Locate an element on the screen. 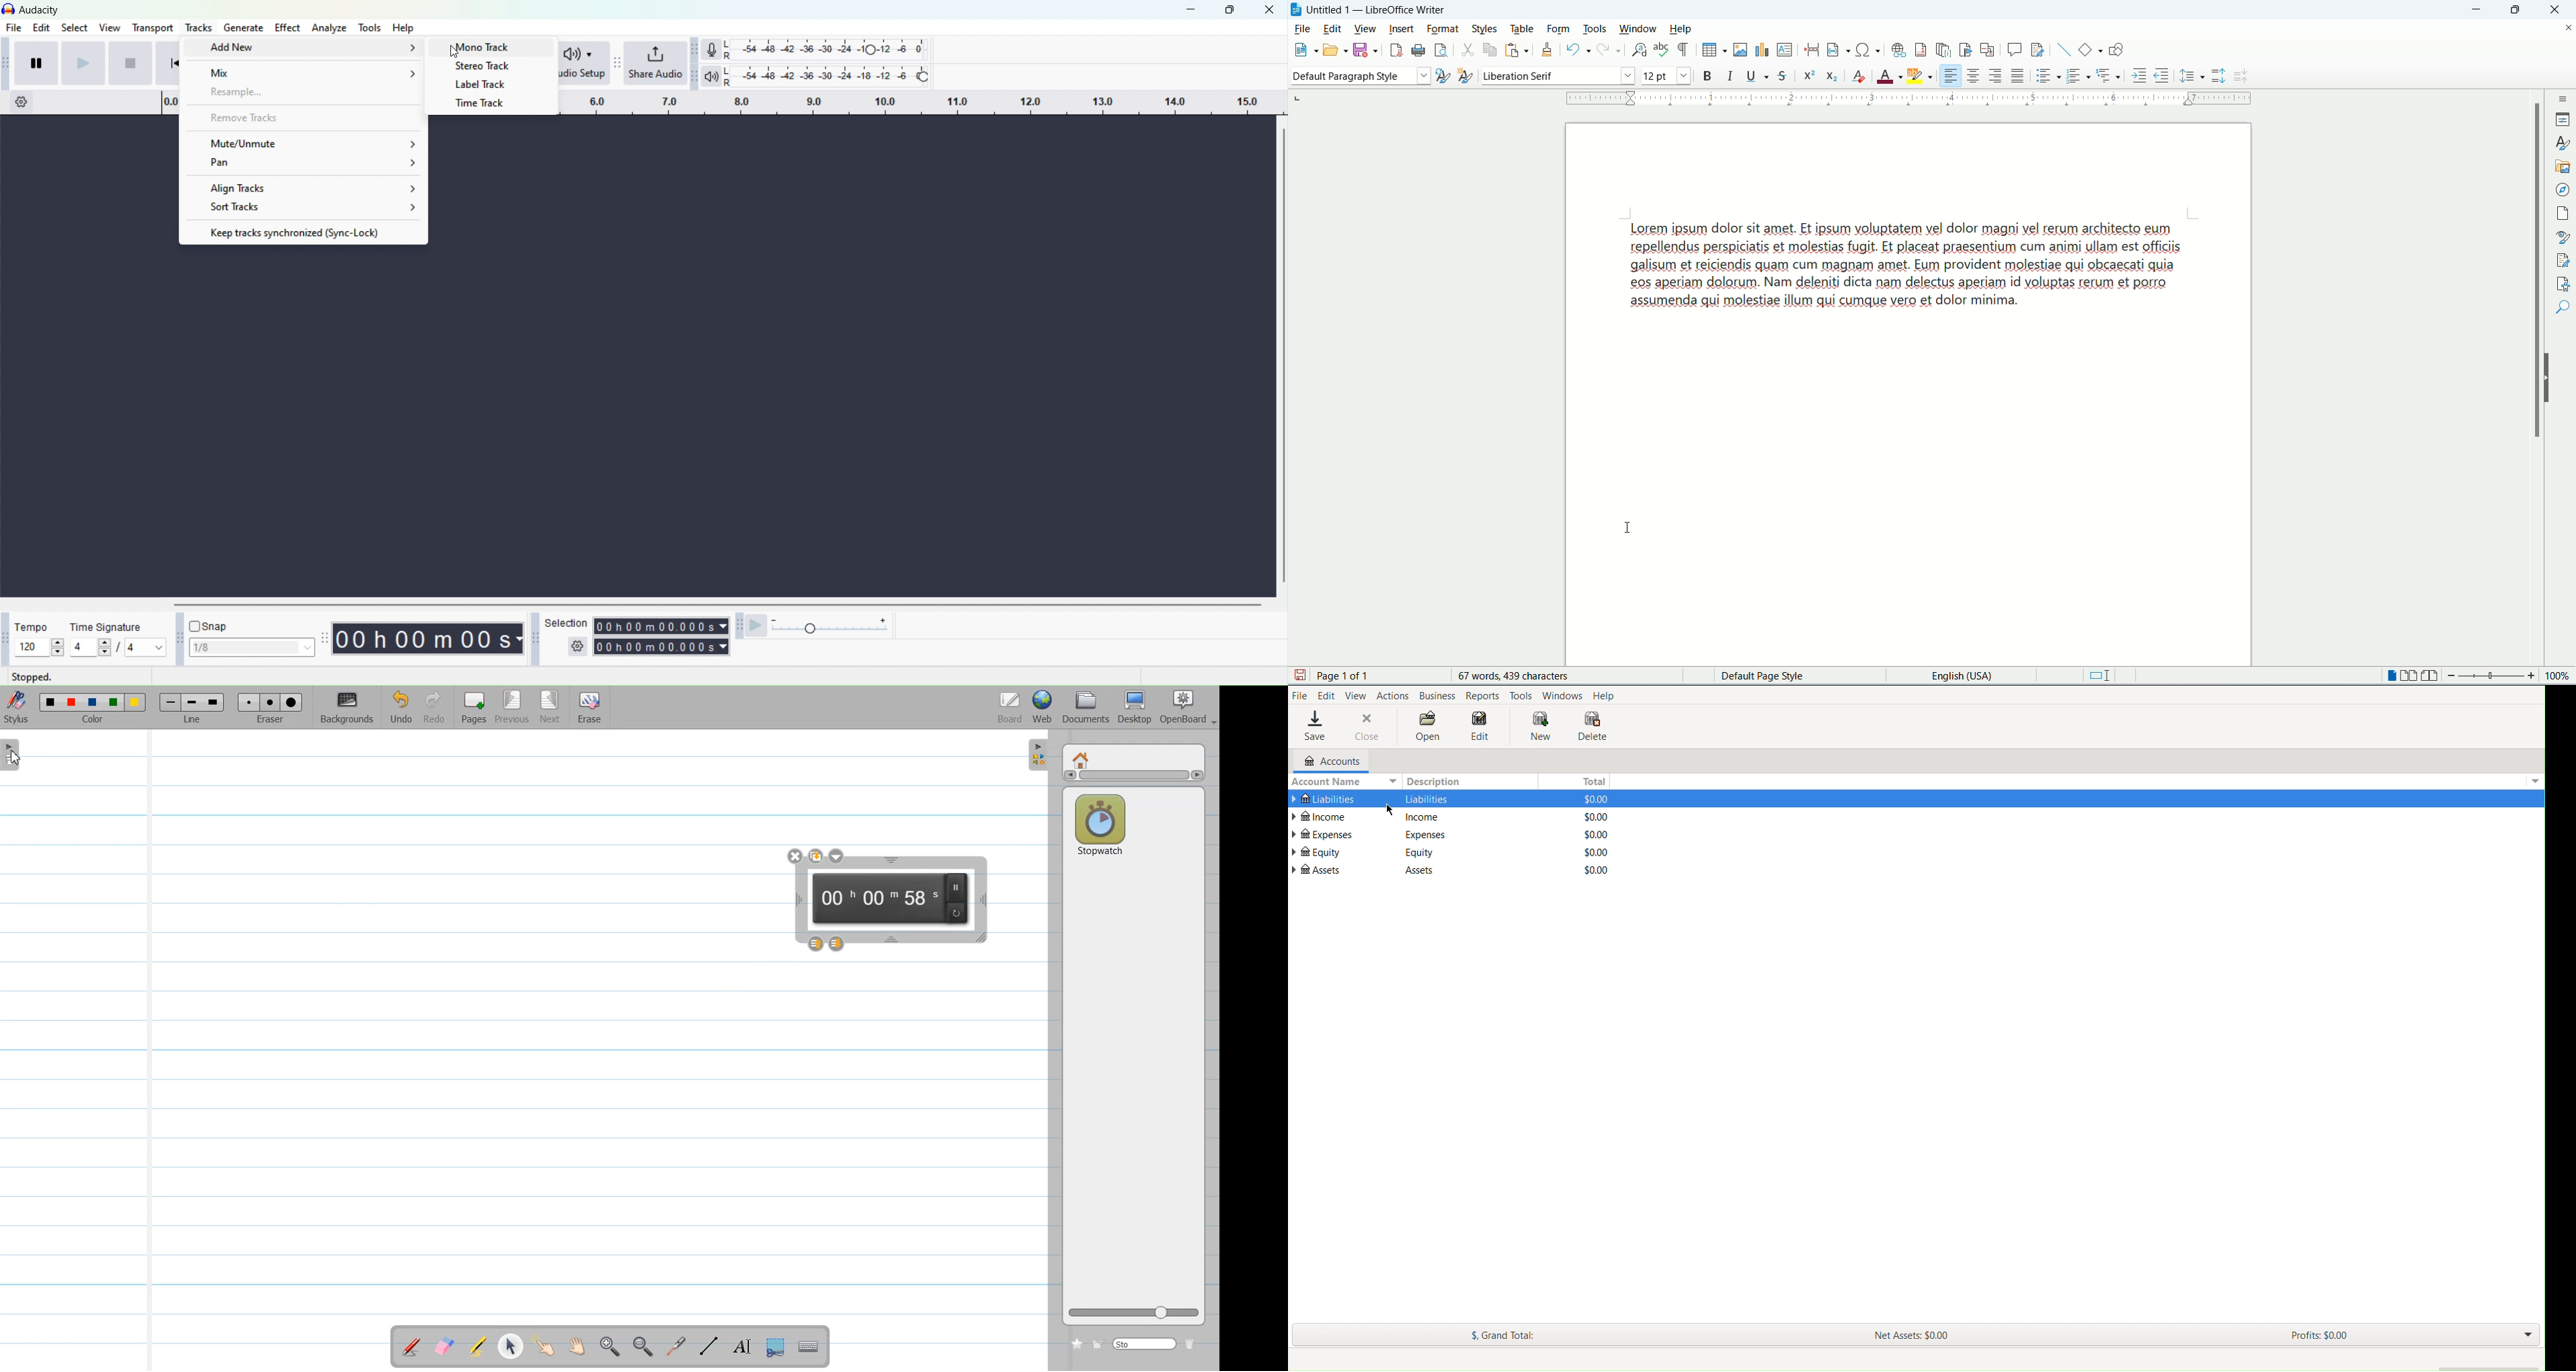 The image size is (2576, 1372). print preview is located at coordinates (1440, 52).